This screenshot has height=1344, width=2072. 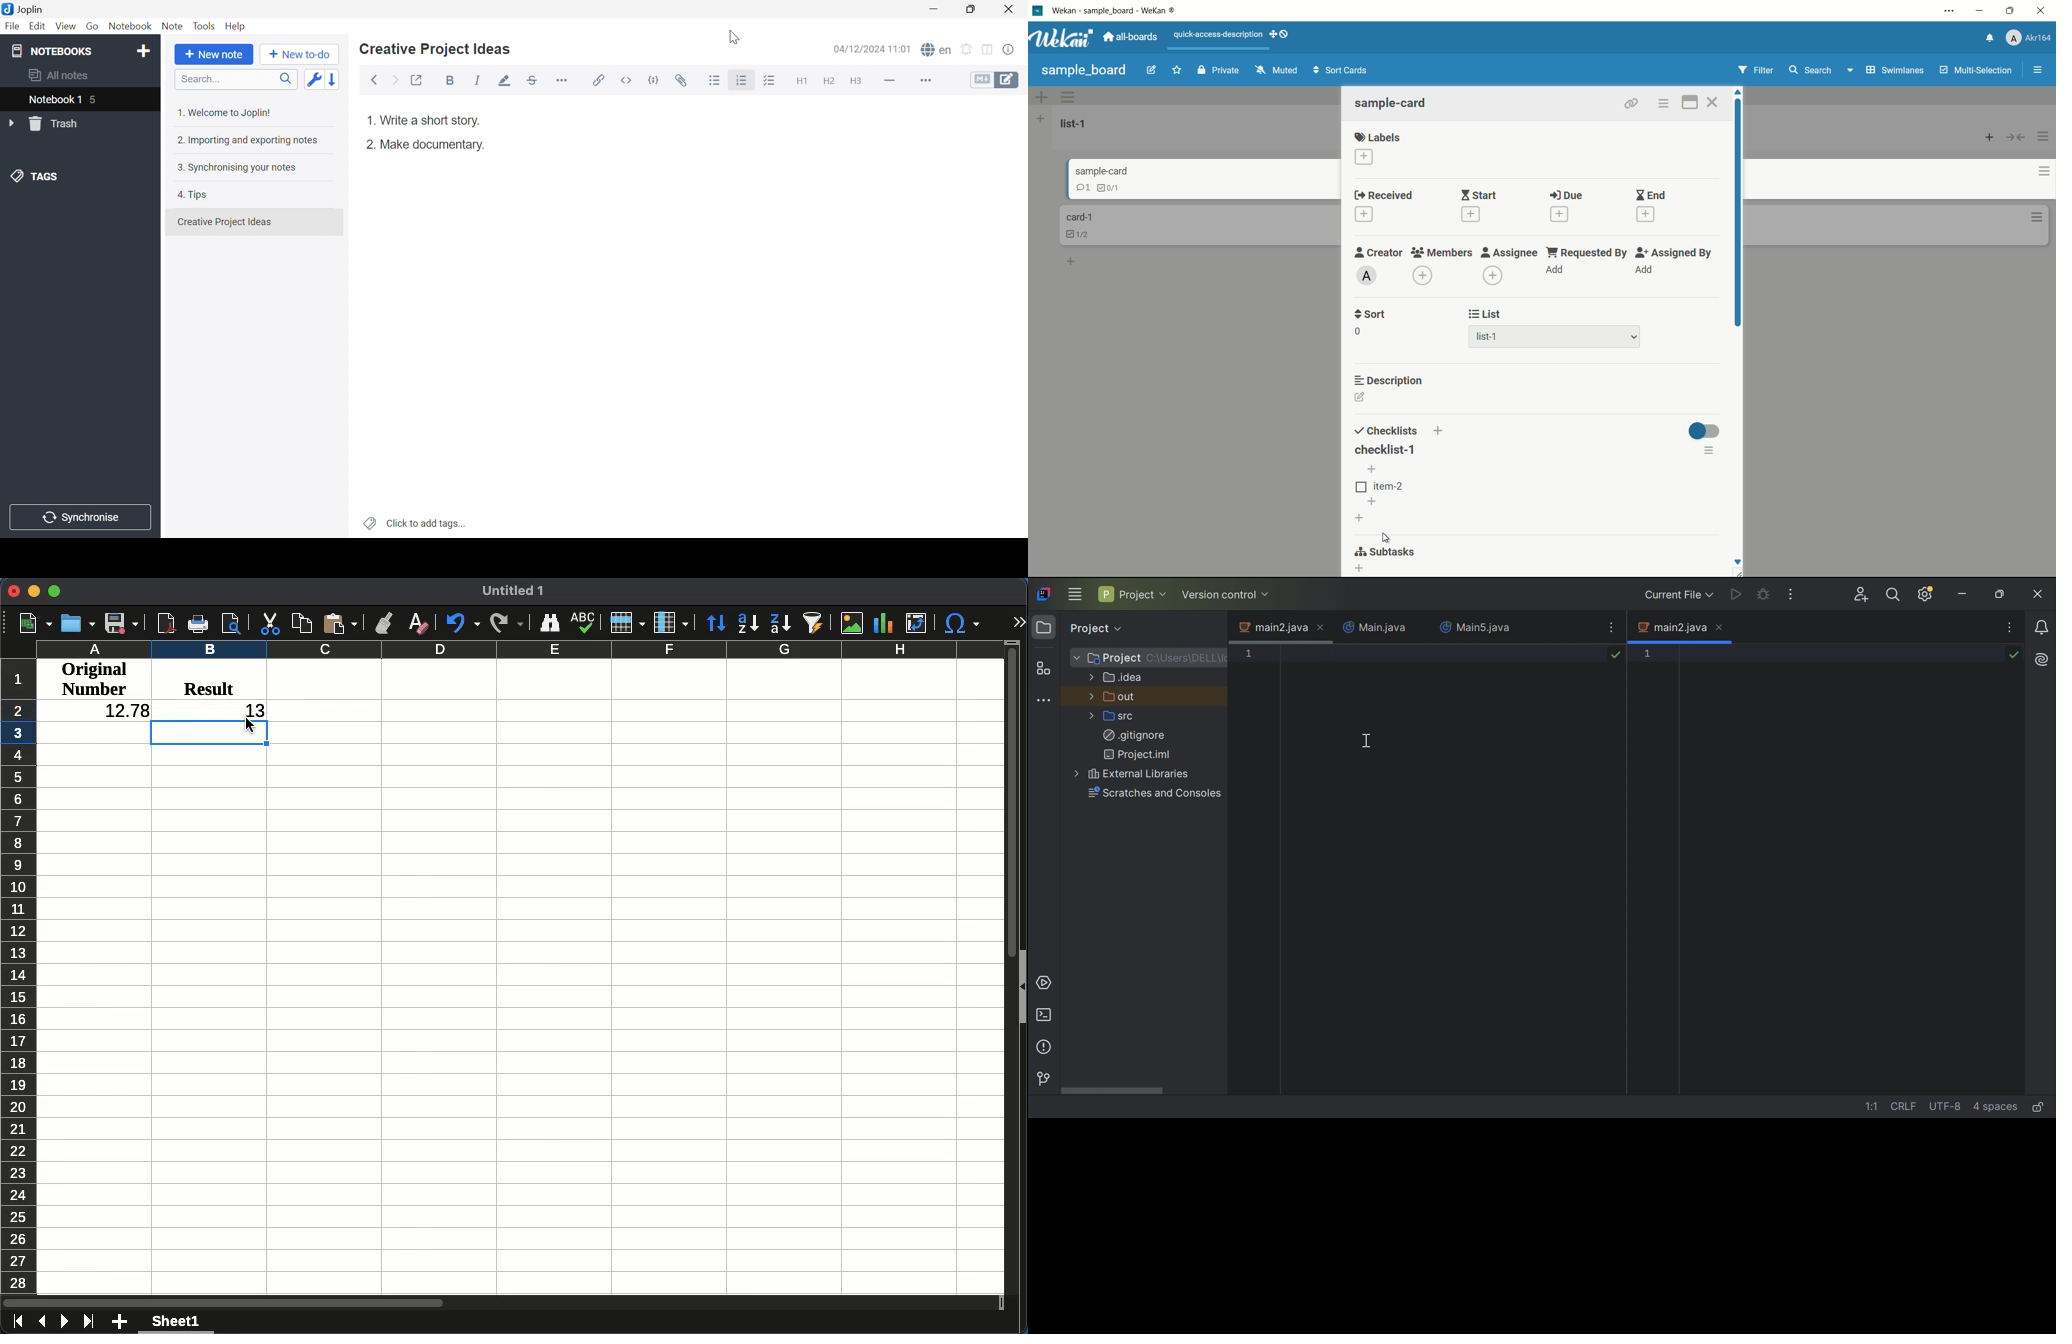 I want to click on untitled 1, so click(x=515, y=590).